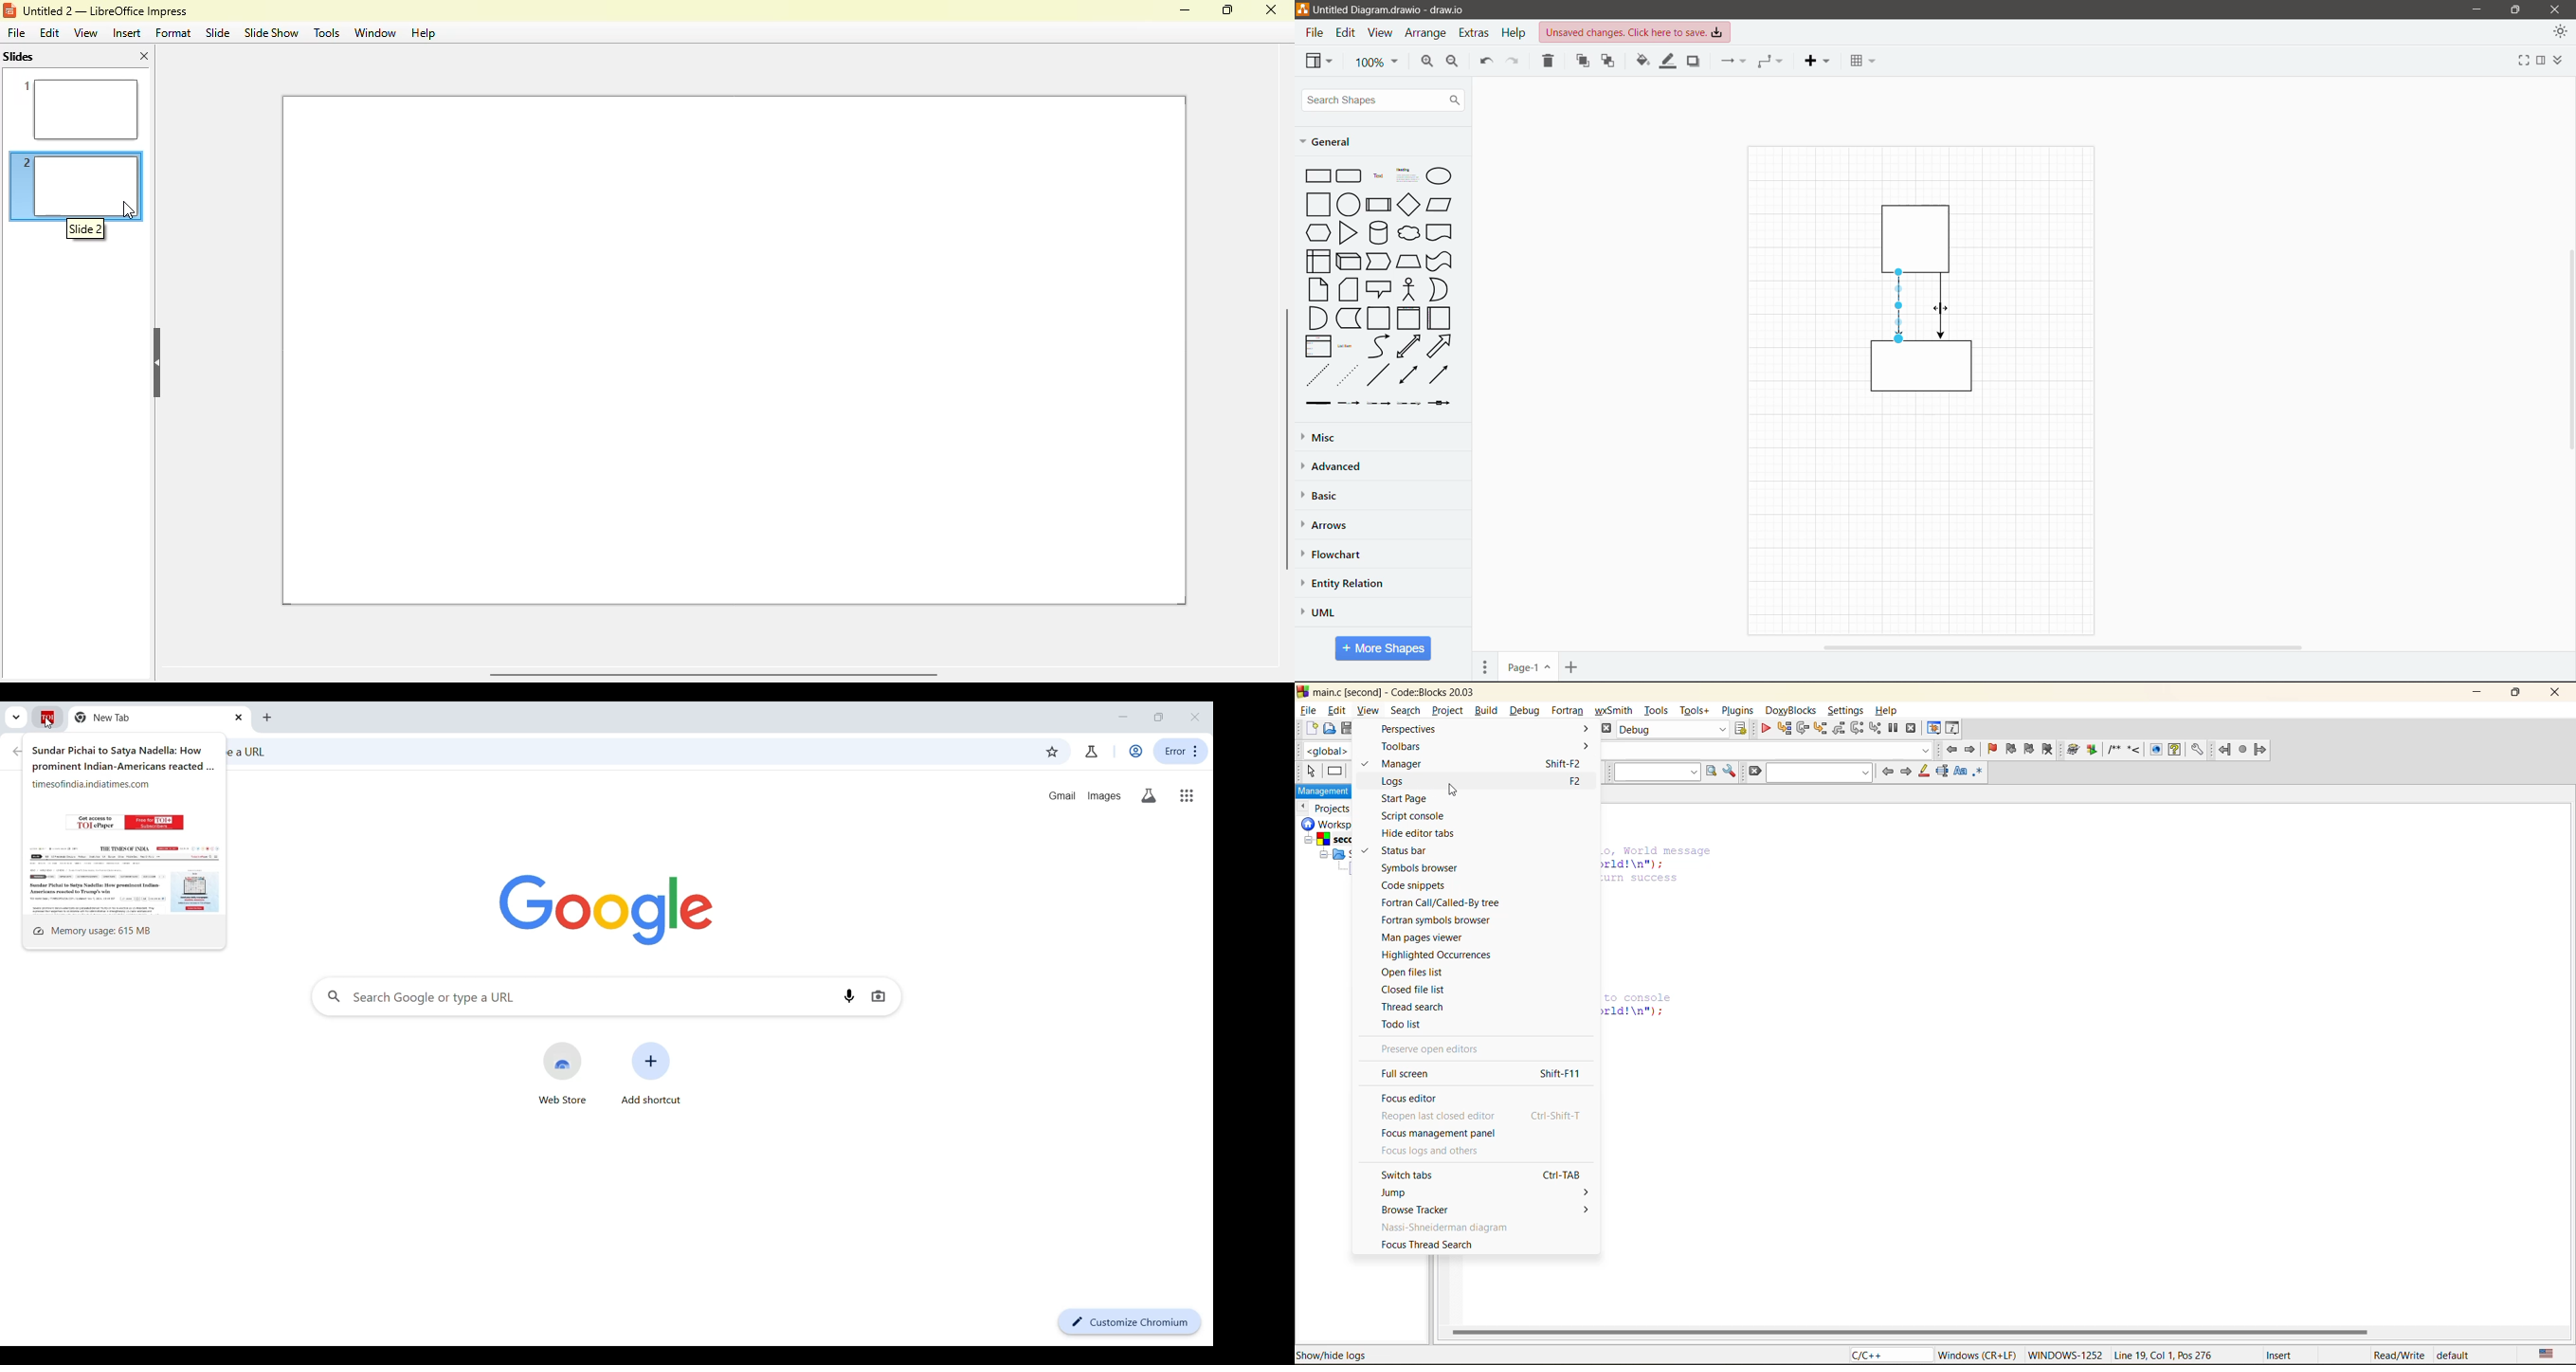 The image size is (2576, 1372). Describe the element at coordinates (1451, 791) in the screenshot. I see `Cursor` at that location.